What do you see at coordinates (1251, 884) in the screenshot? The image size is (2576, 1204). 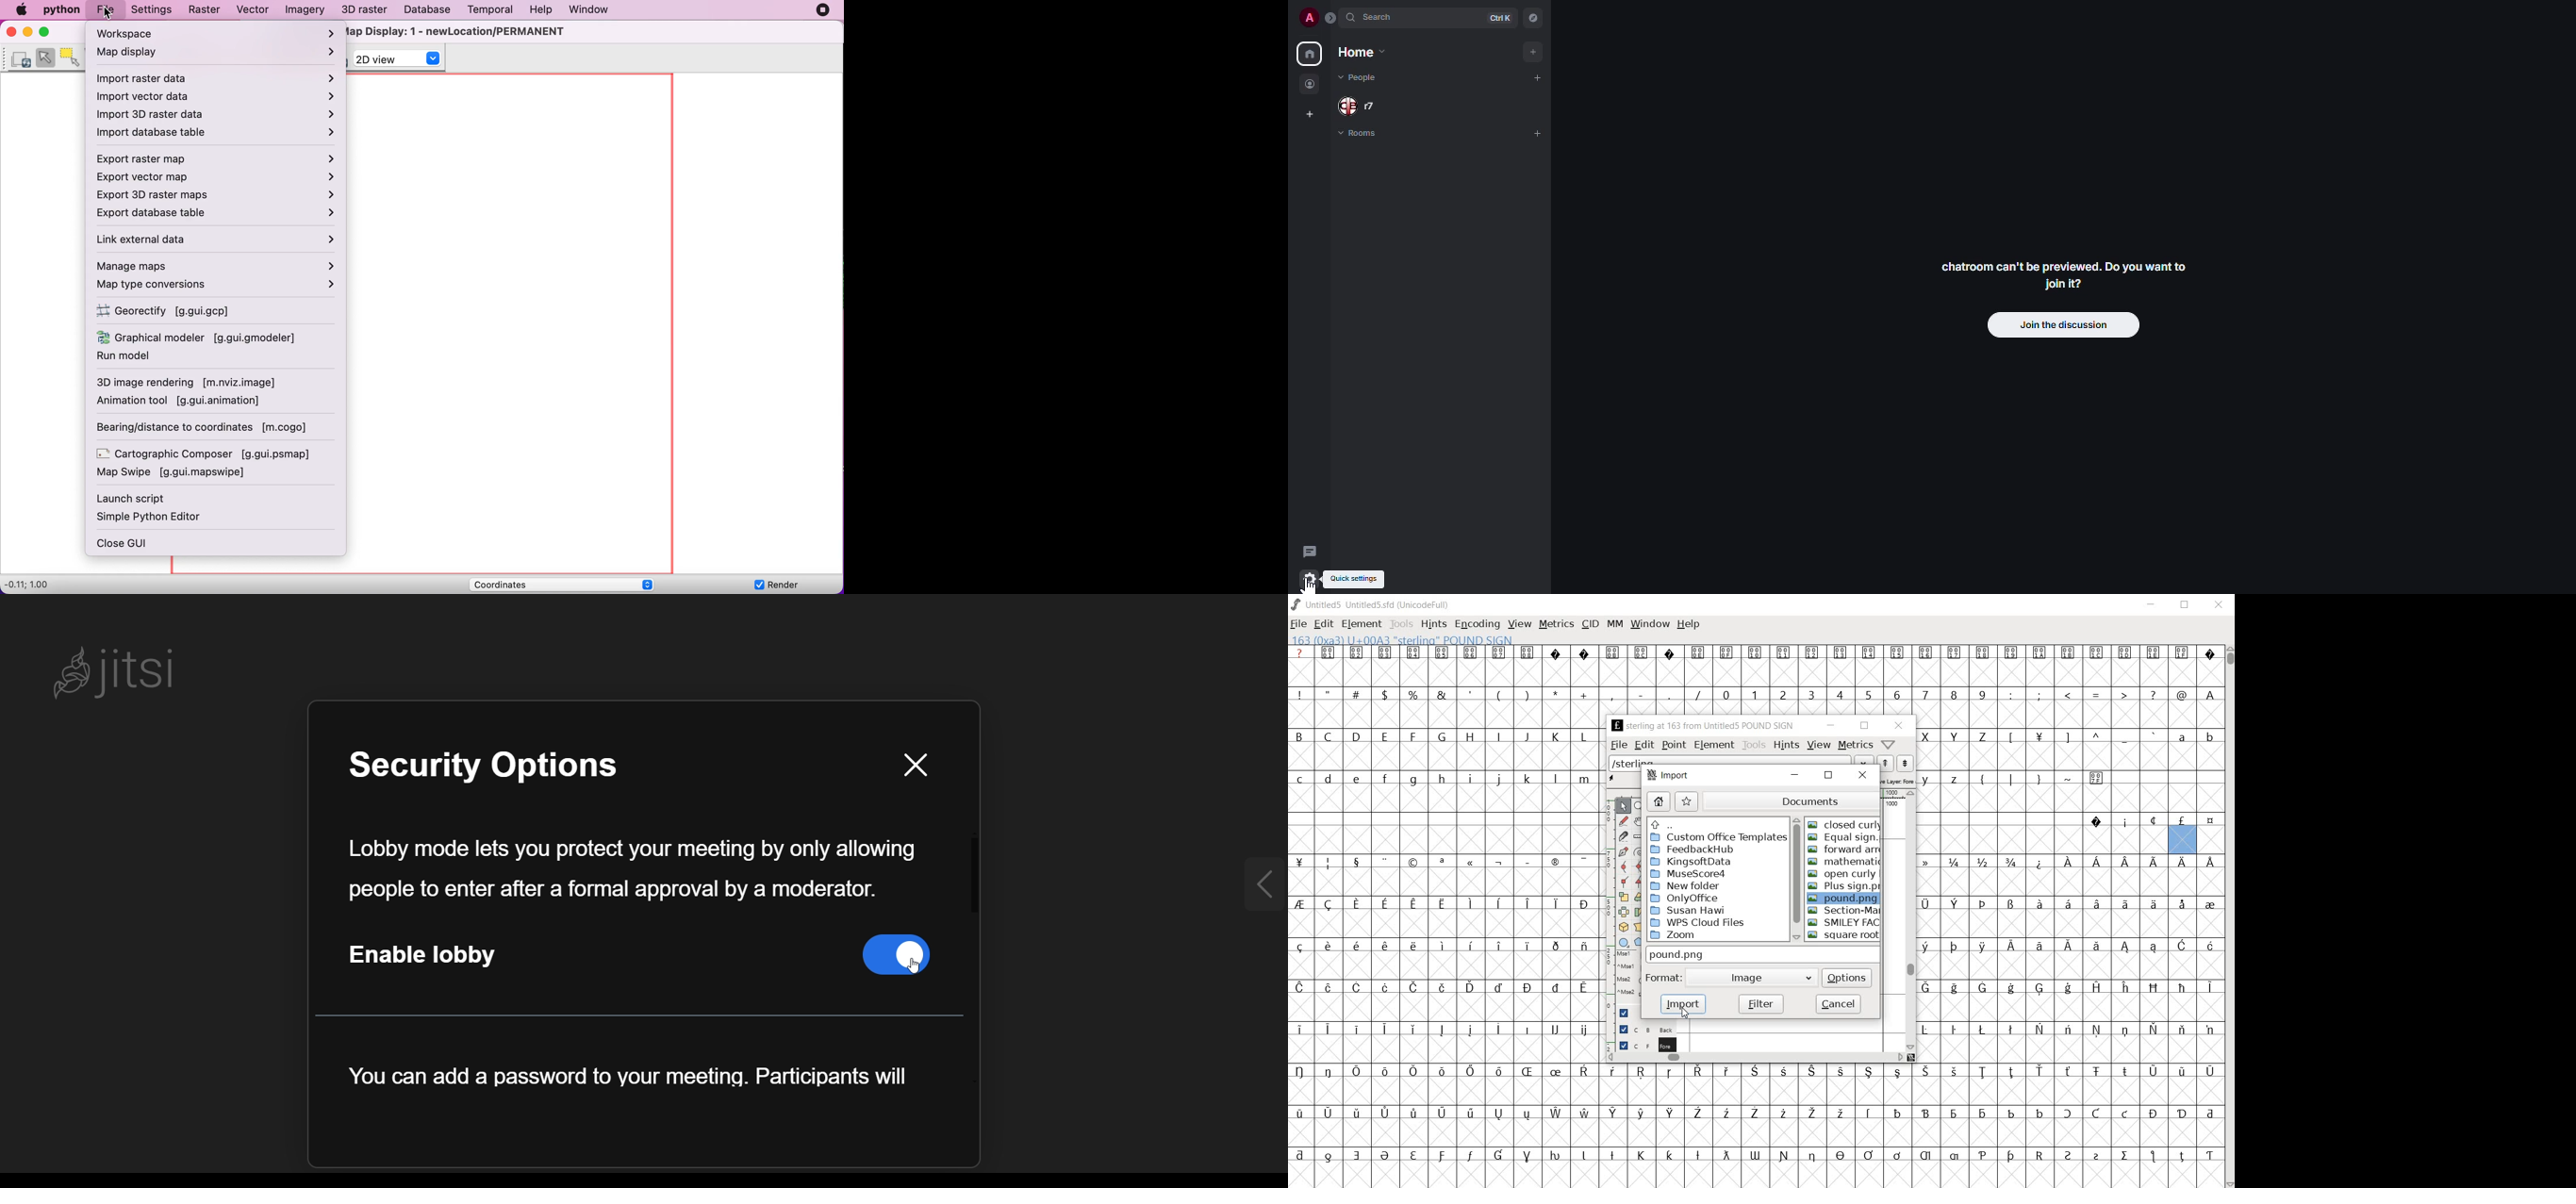 I see `expand` at bounding box center [1251, 884].